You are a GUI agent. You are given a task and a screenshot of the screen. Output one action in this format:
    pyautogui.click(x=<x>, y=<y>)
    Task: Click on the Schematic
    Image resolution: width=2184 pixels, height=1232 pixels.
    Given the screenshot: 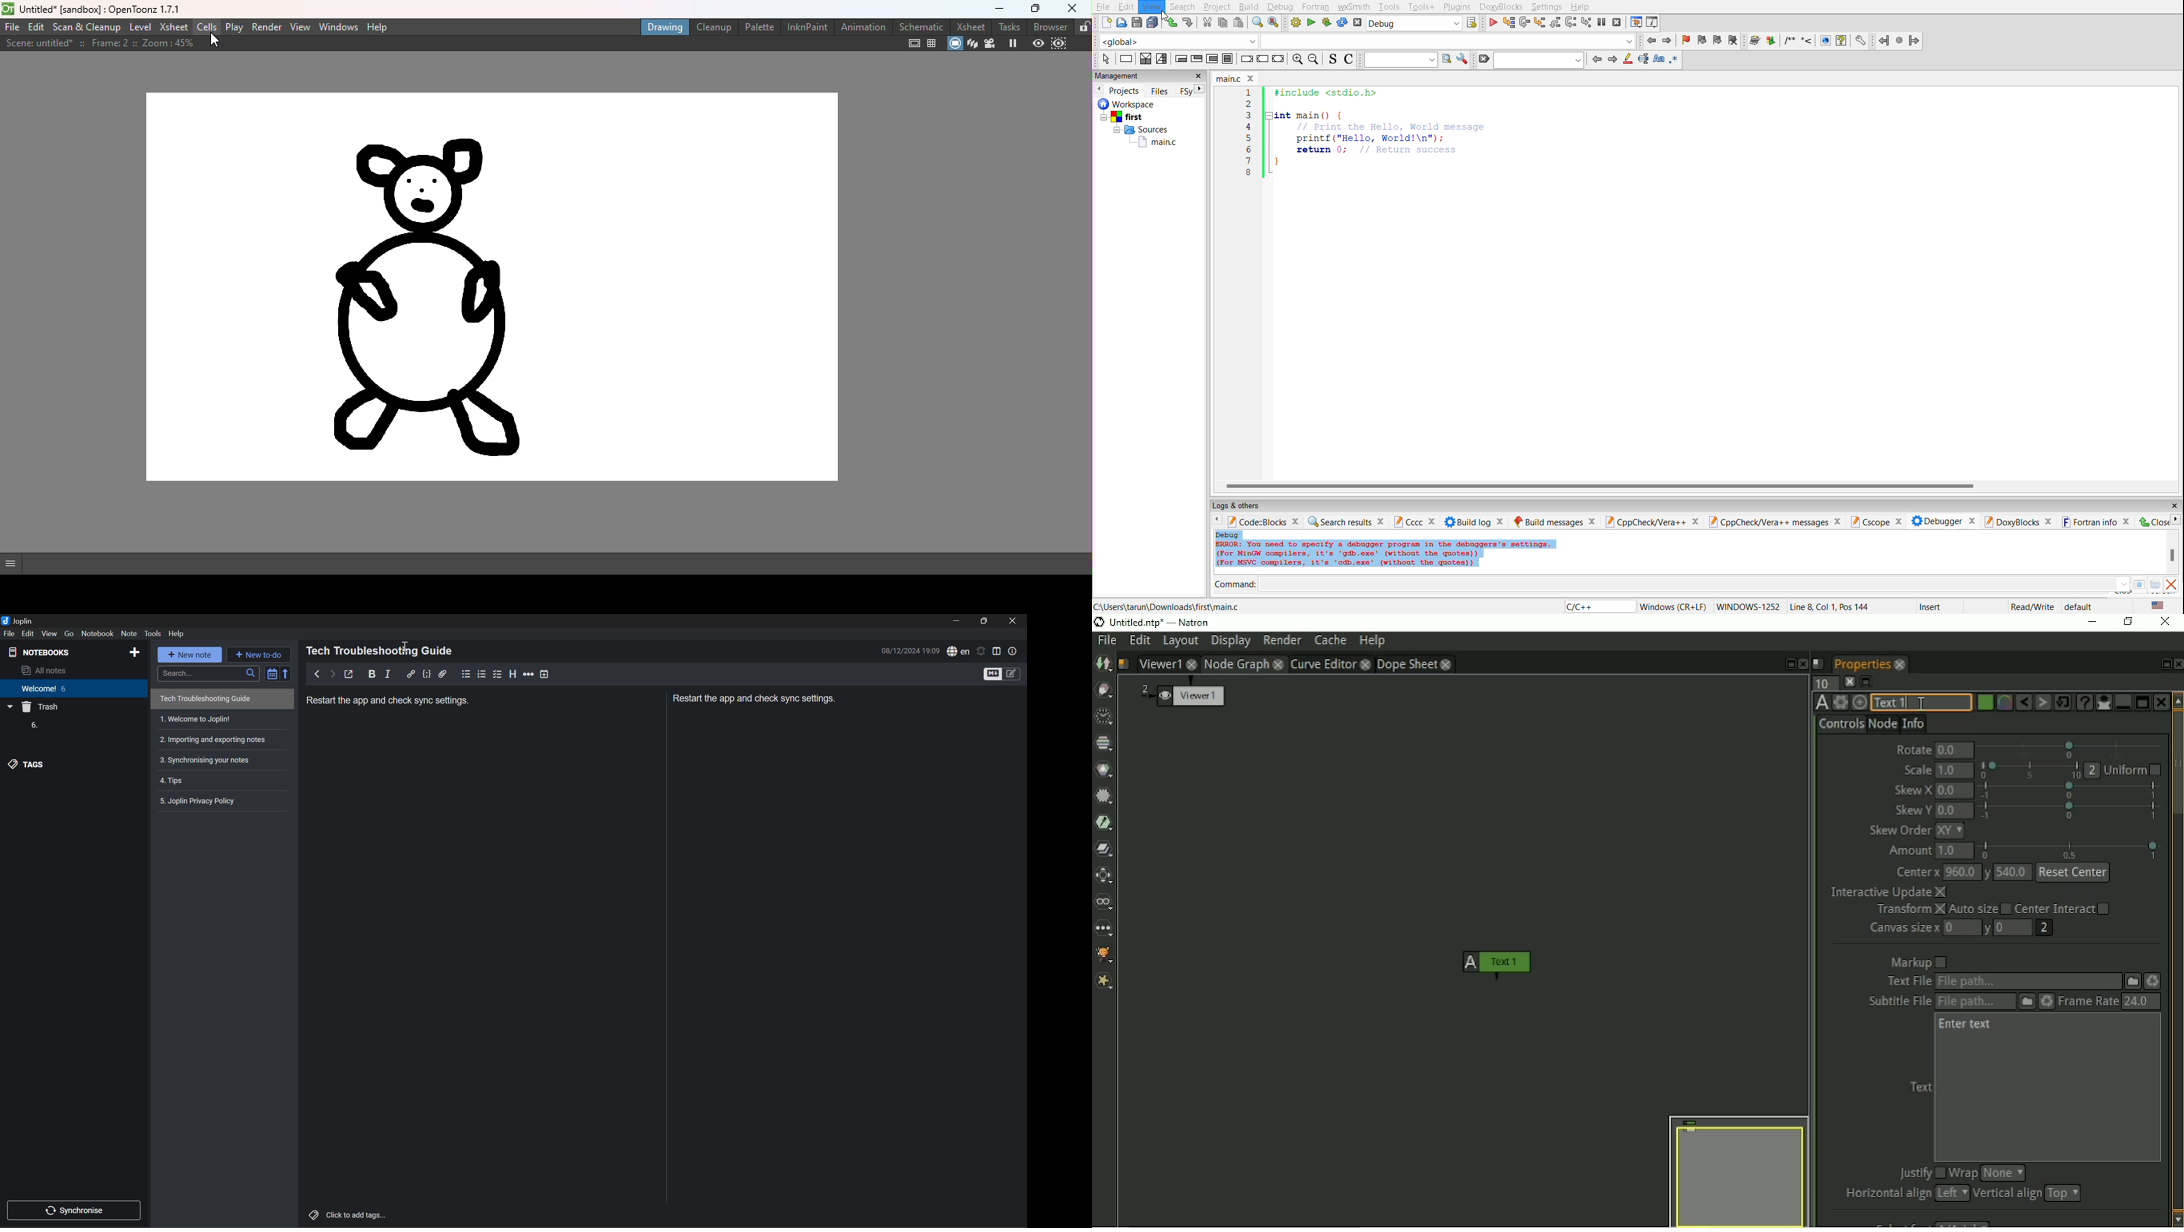 What is the action you would take?
    pyautogui.click(x=922, y=26)
    